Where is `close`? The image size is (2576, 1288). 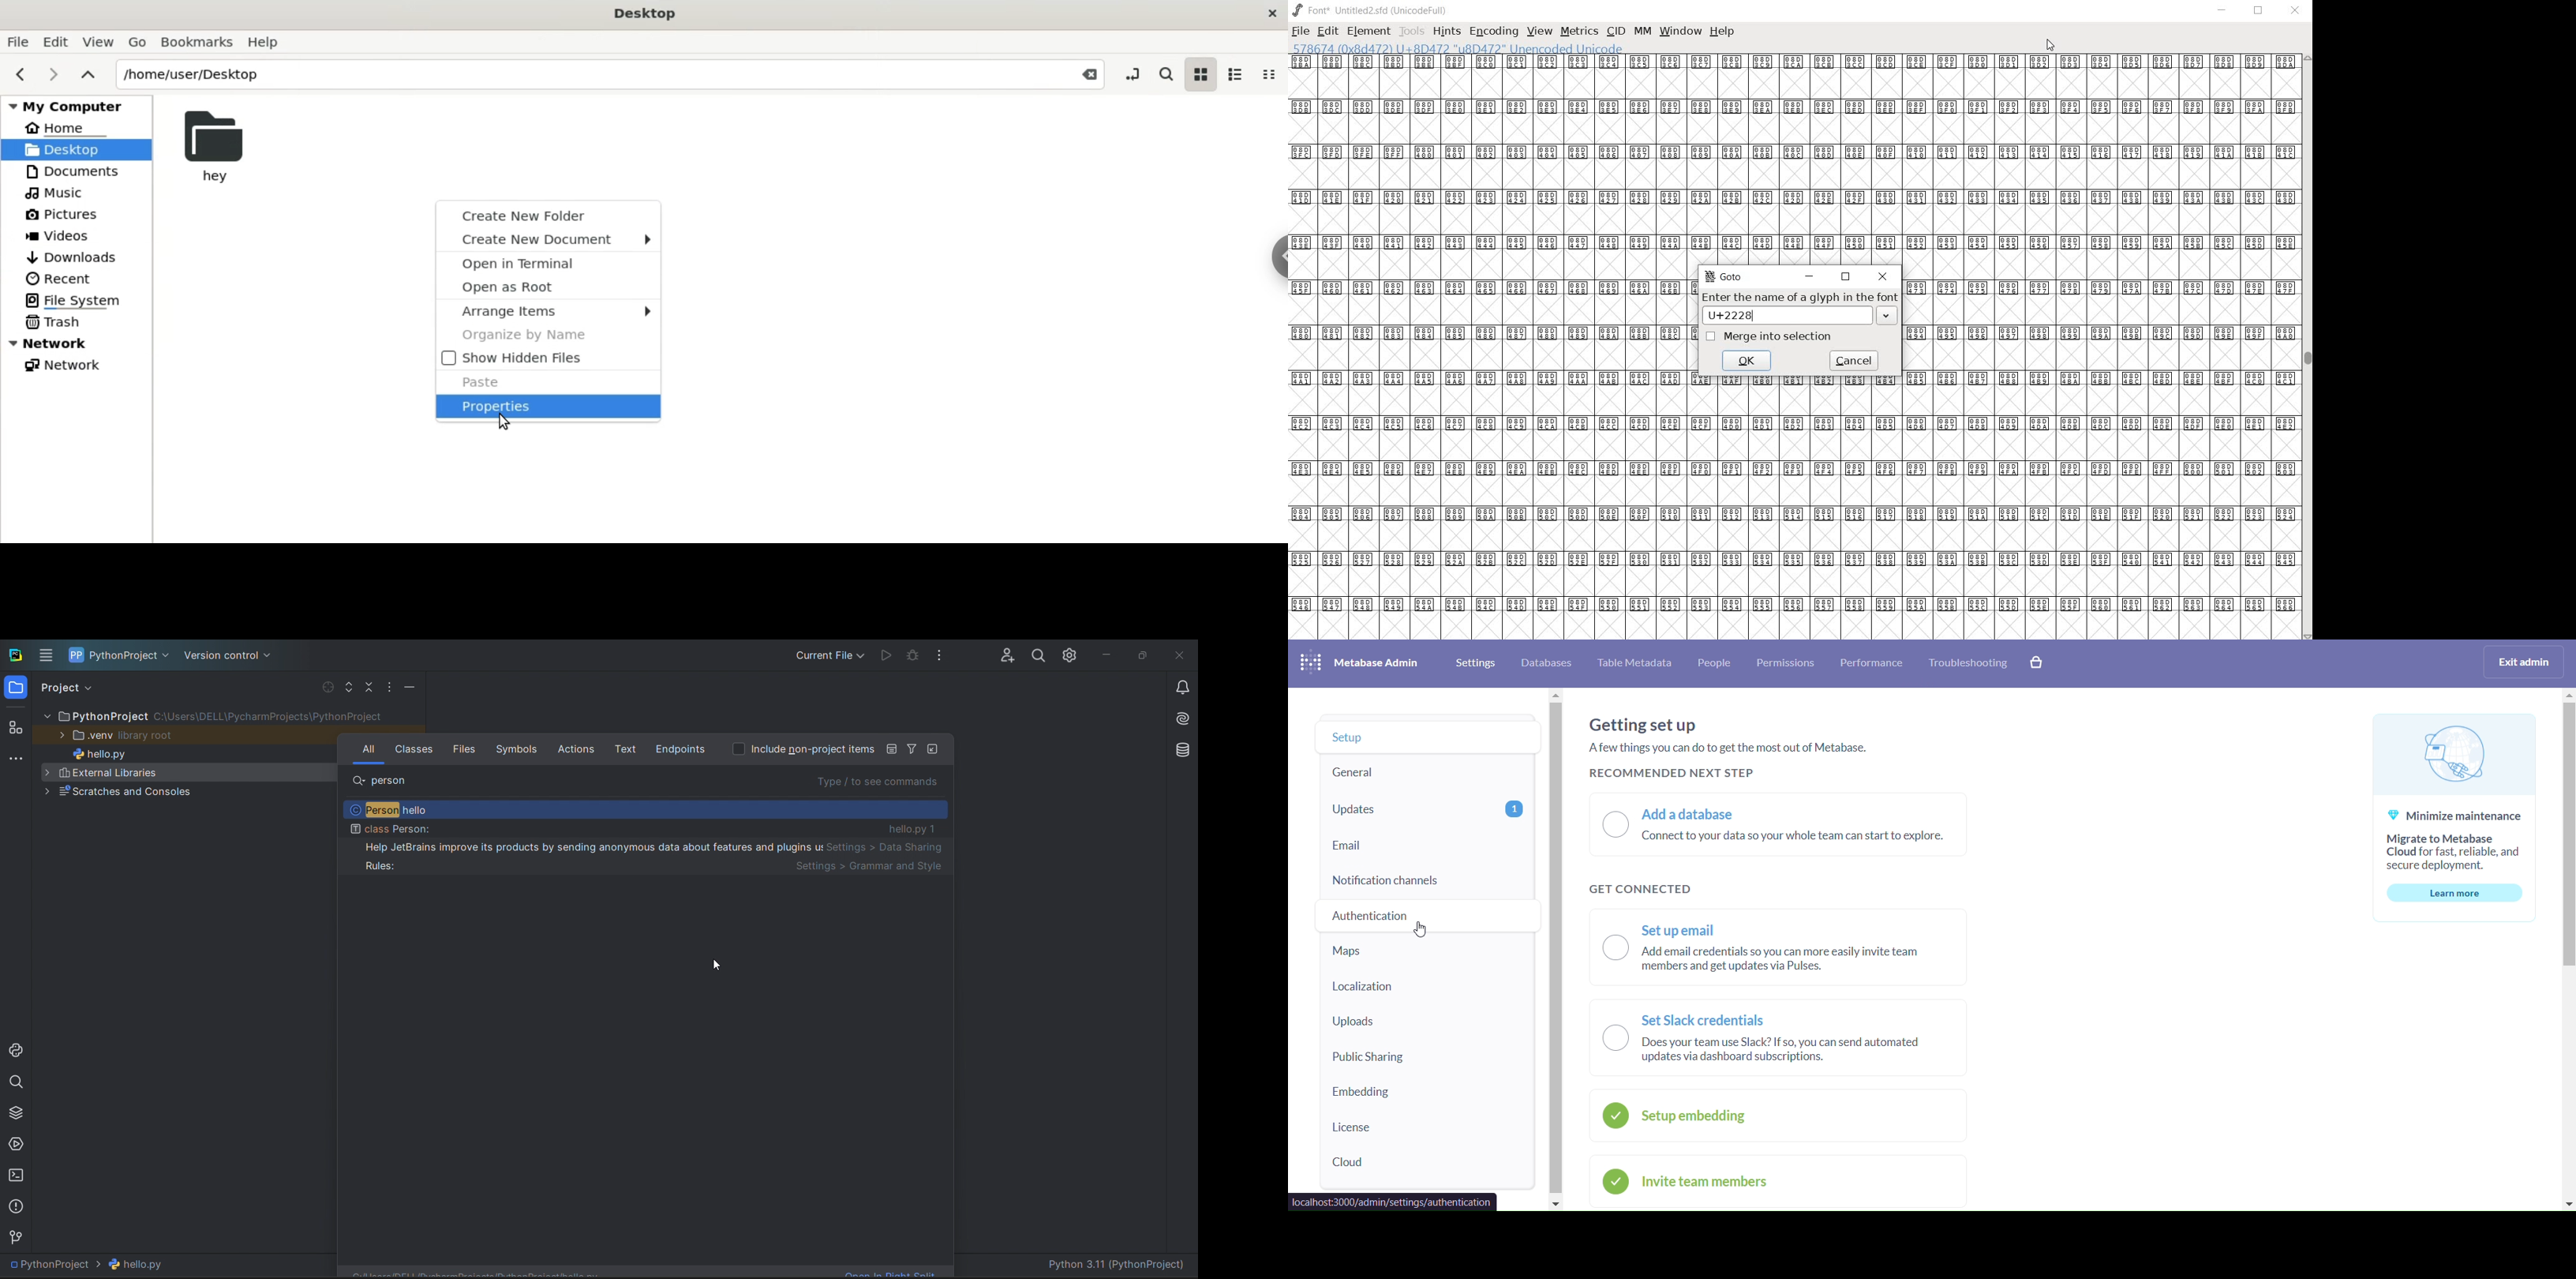
close is located at coordinates (2052, 46).